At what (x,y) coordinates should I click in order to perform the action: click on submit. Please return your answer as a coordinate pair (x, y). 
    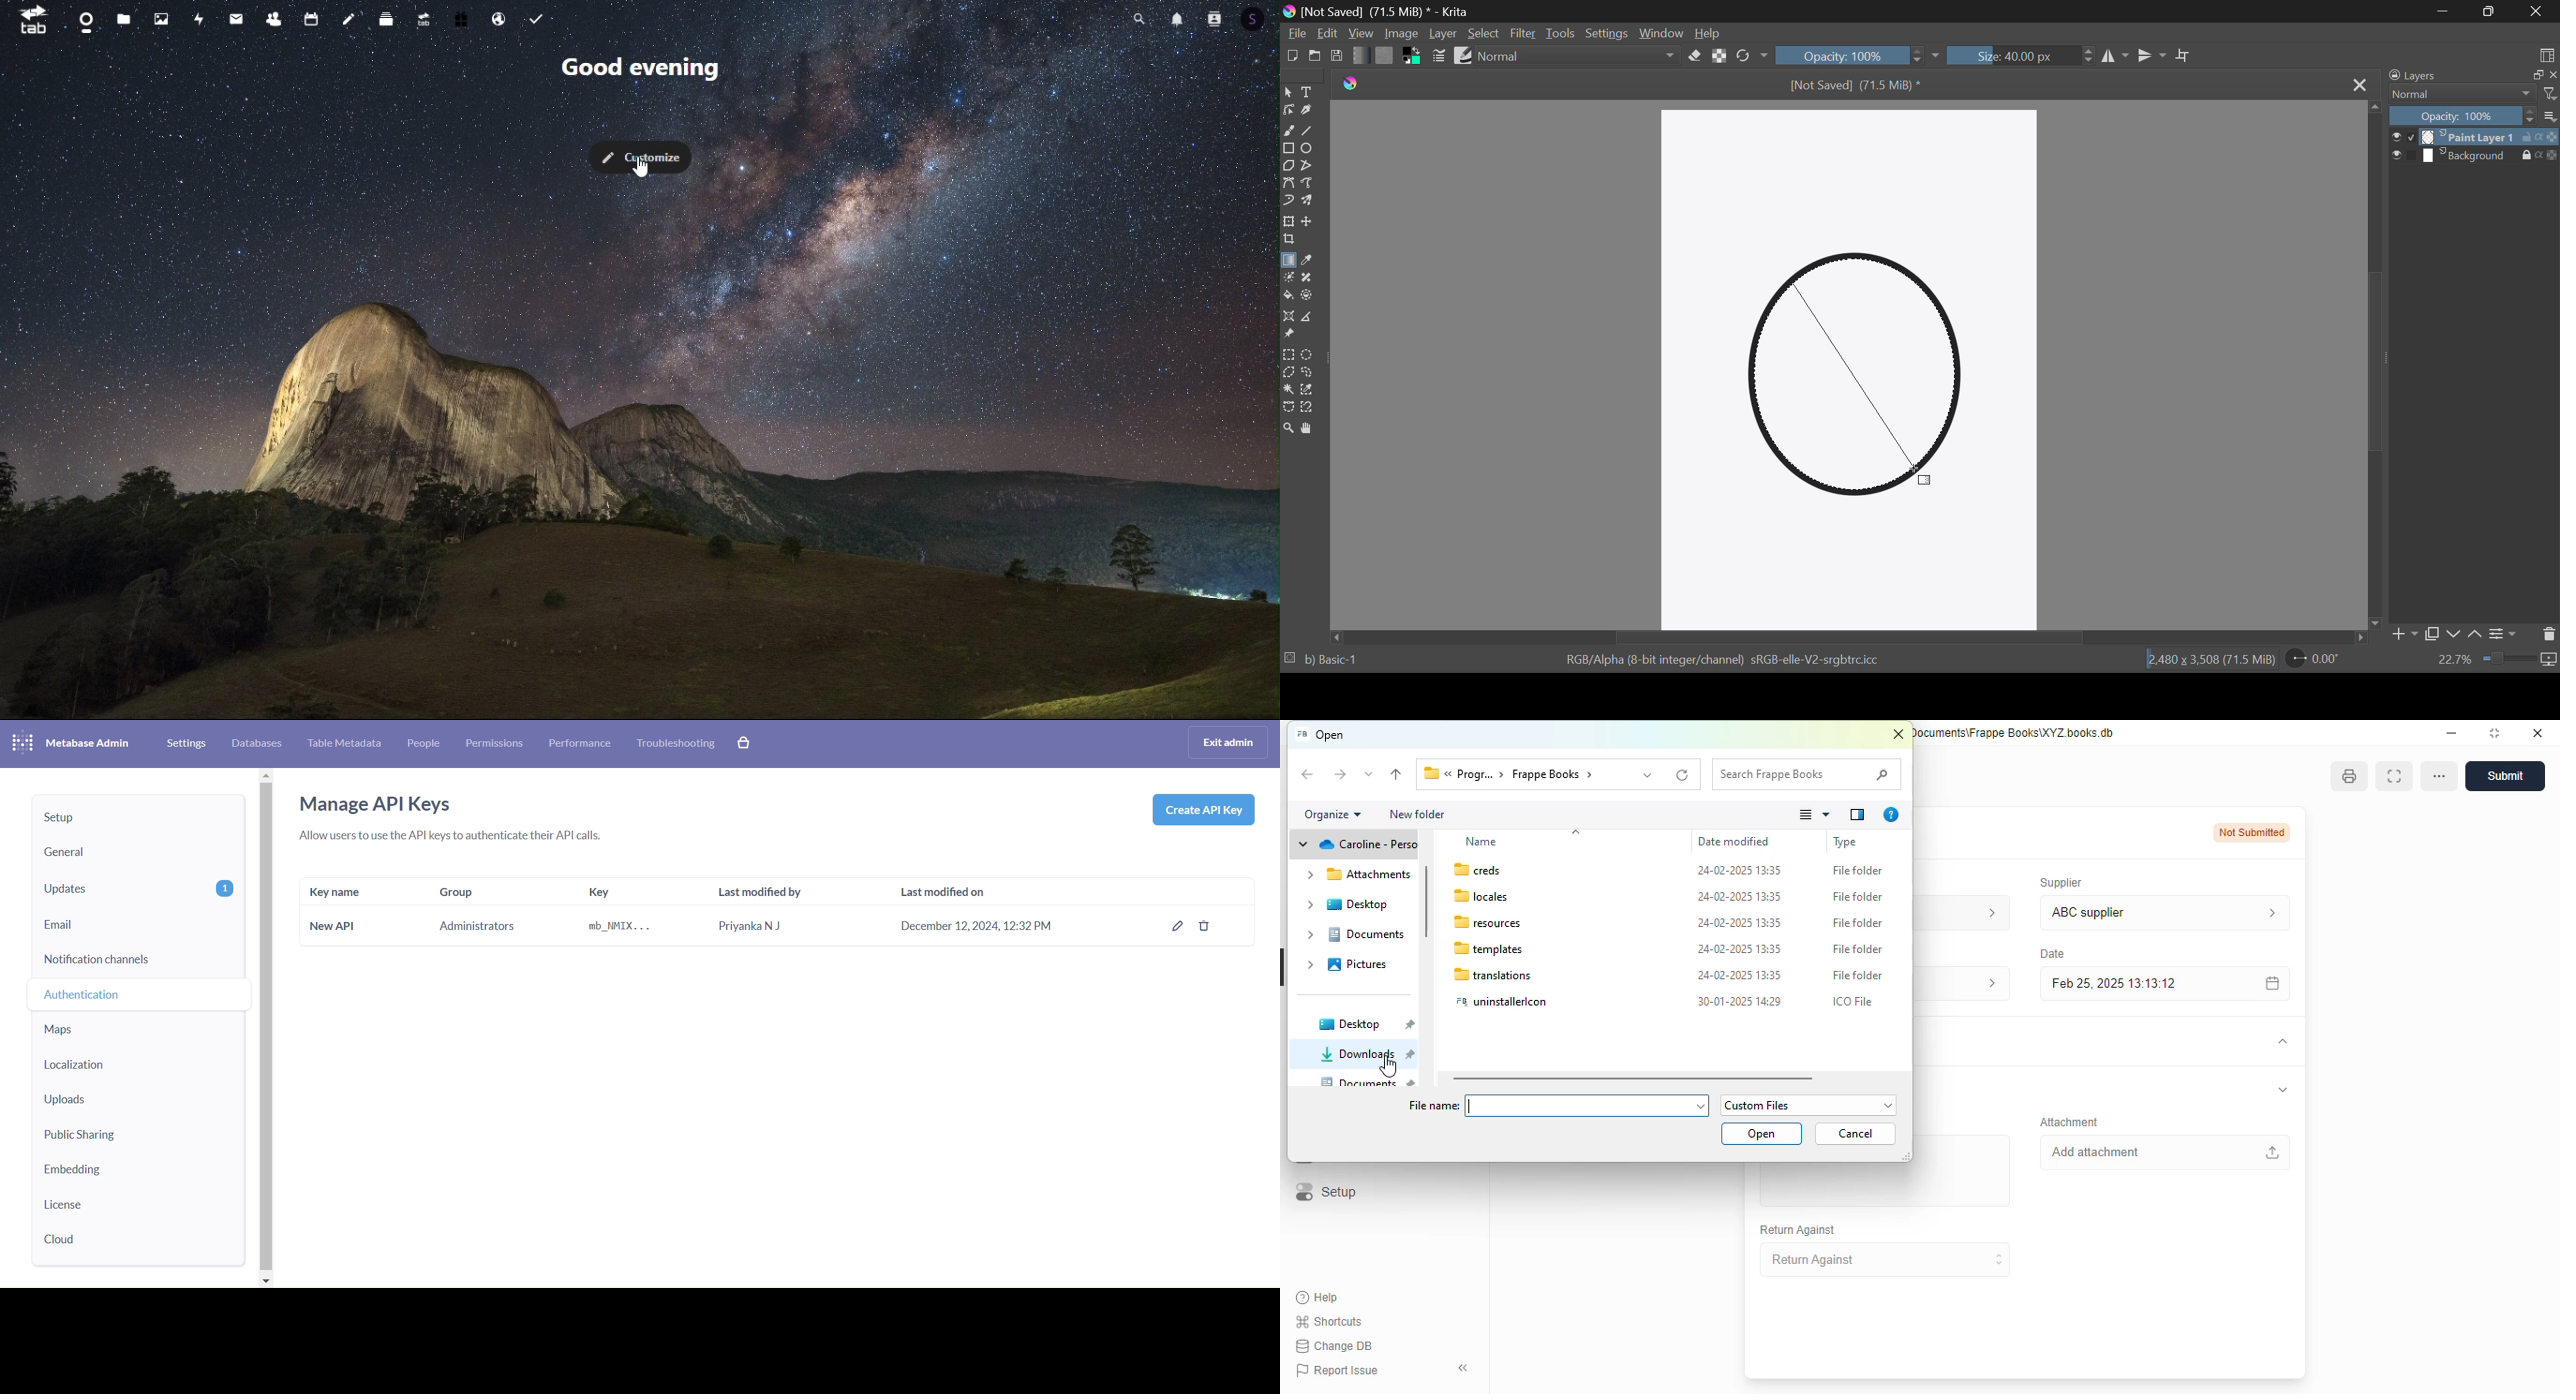
    Looking at the image, I should click on (2505, 776).